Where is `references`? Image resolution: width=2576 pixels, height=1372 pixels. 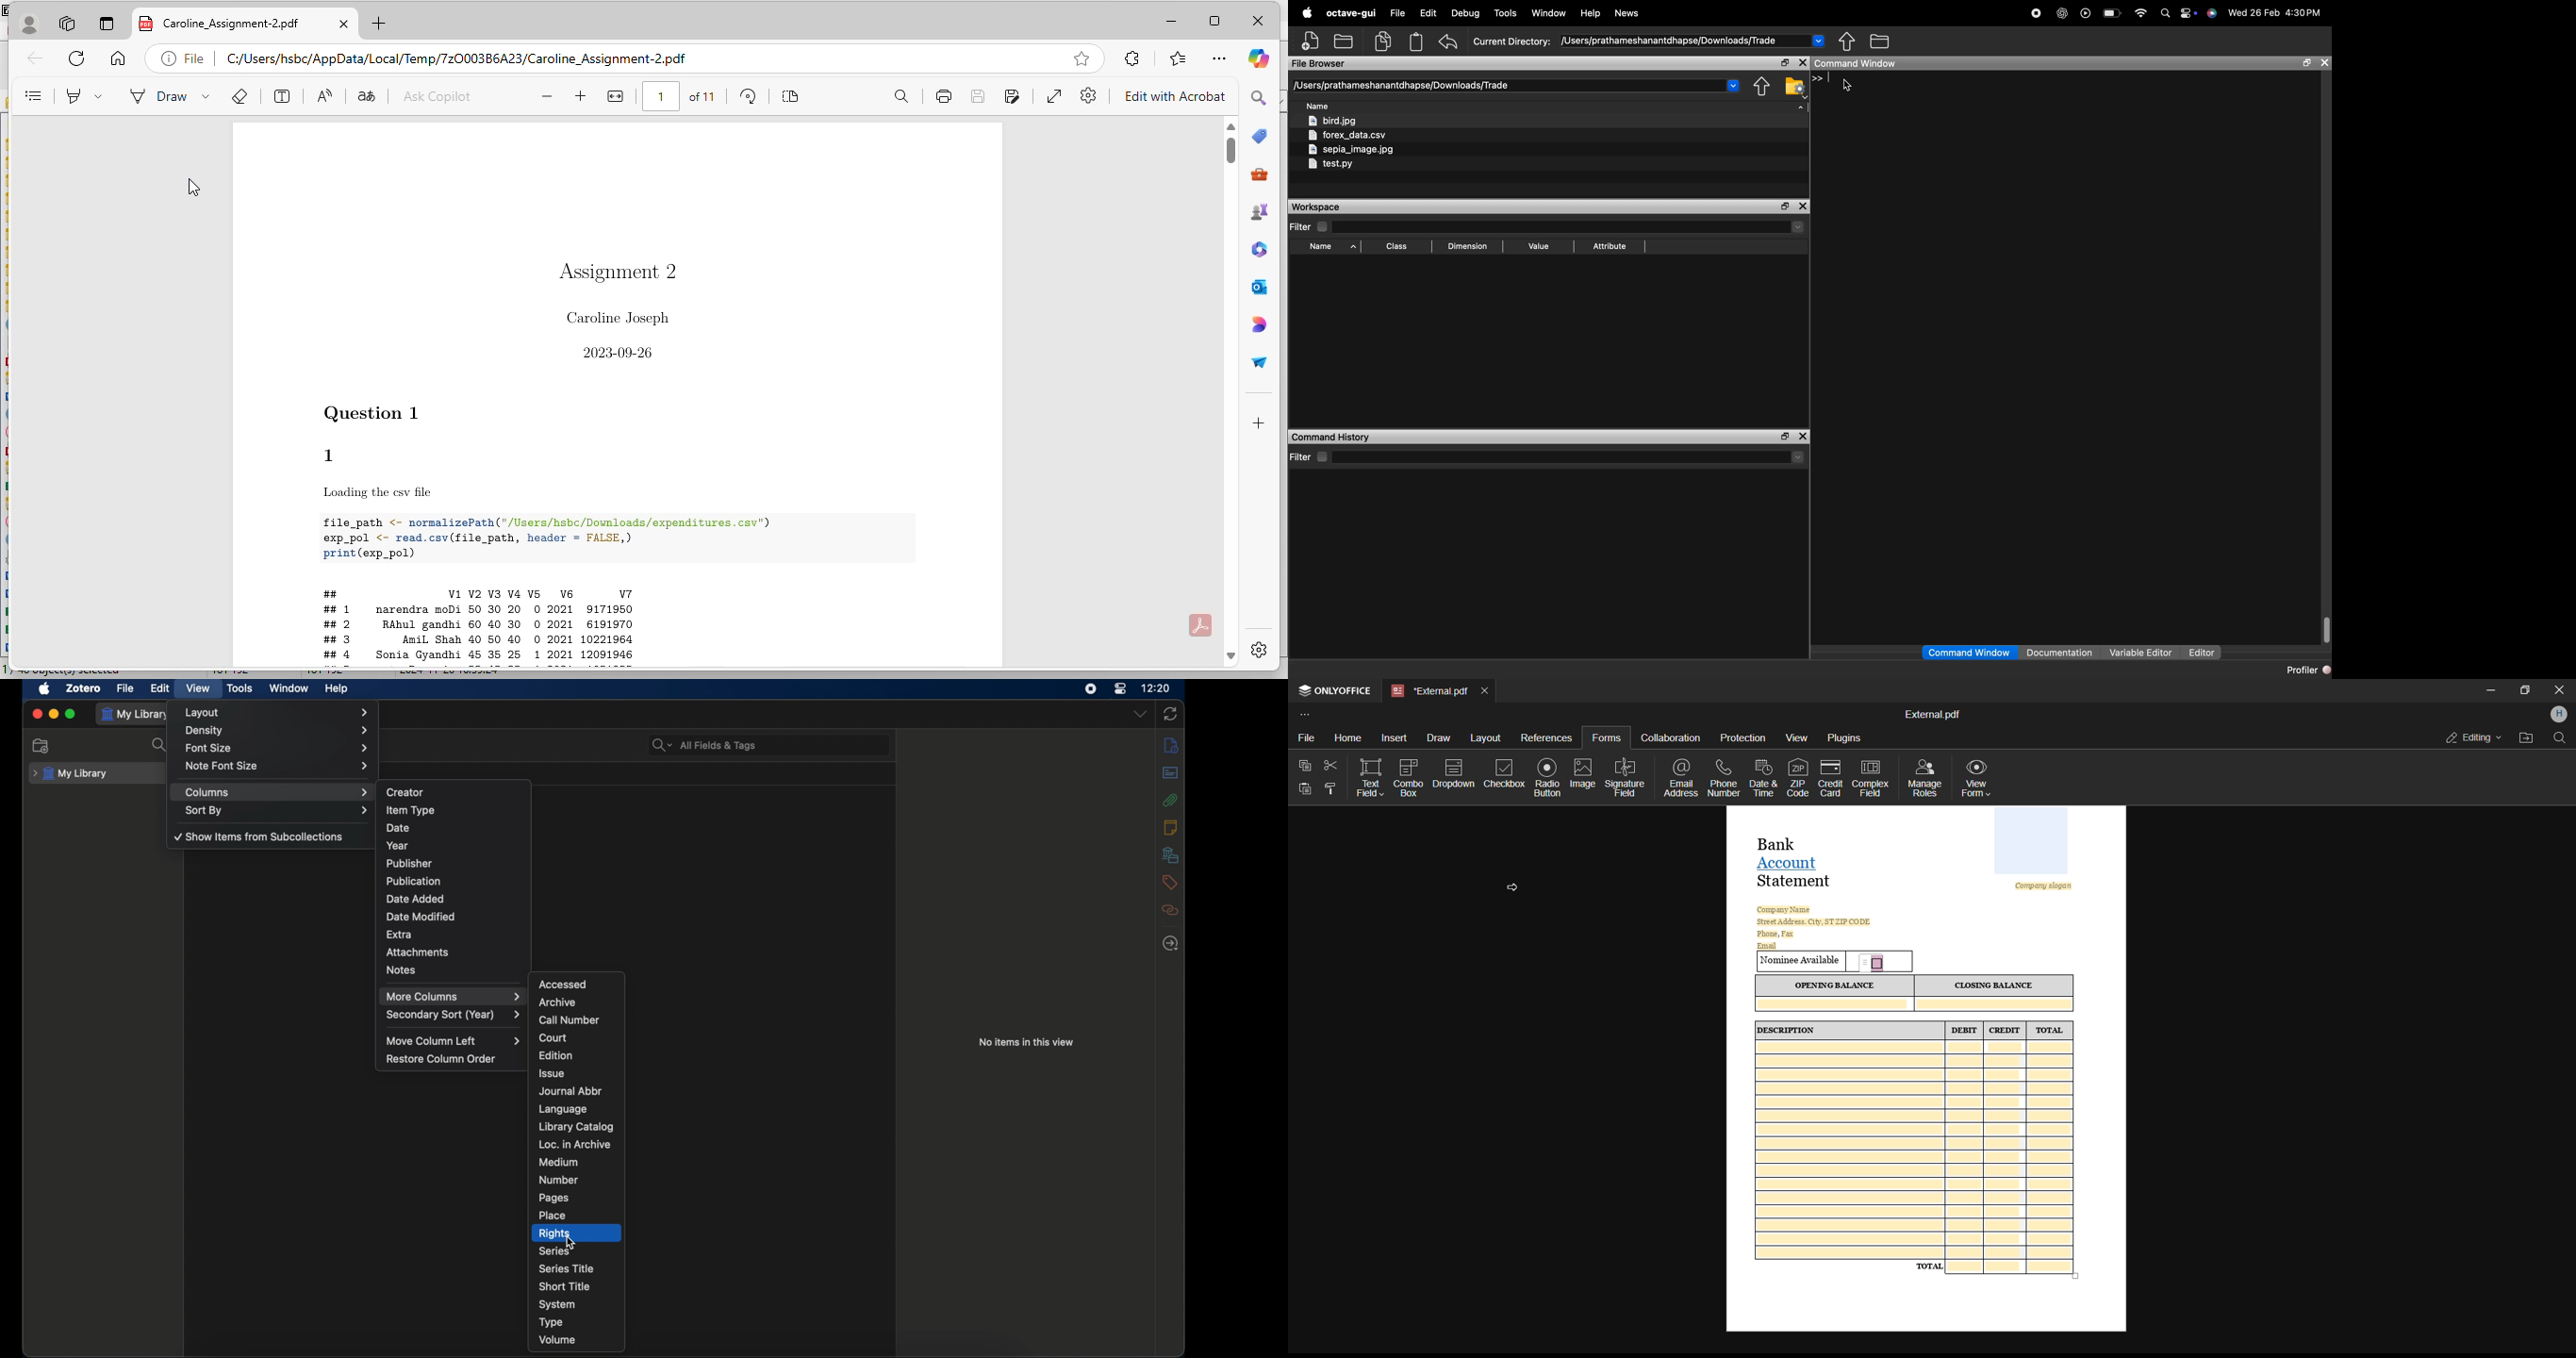 references is located at coordinates (1548, 737).